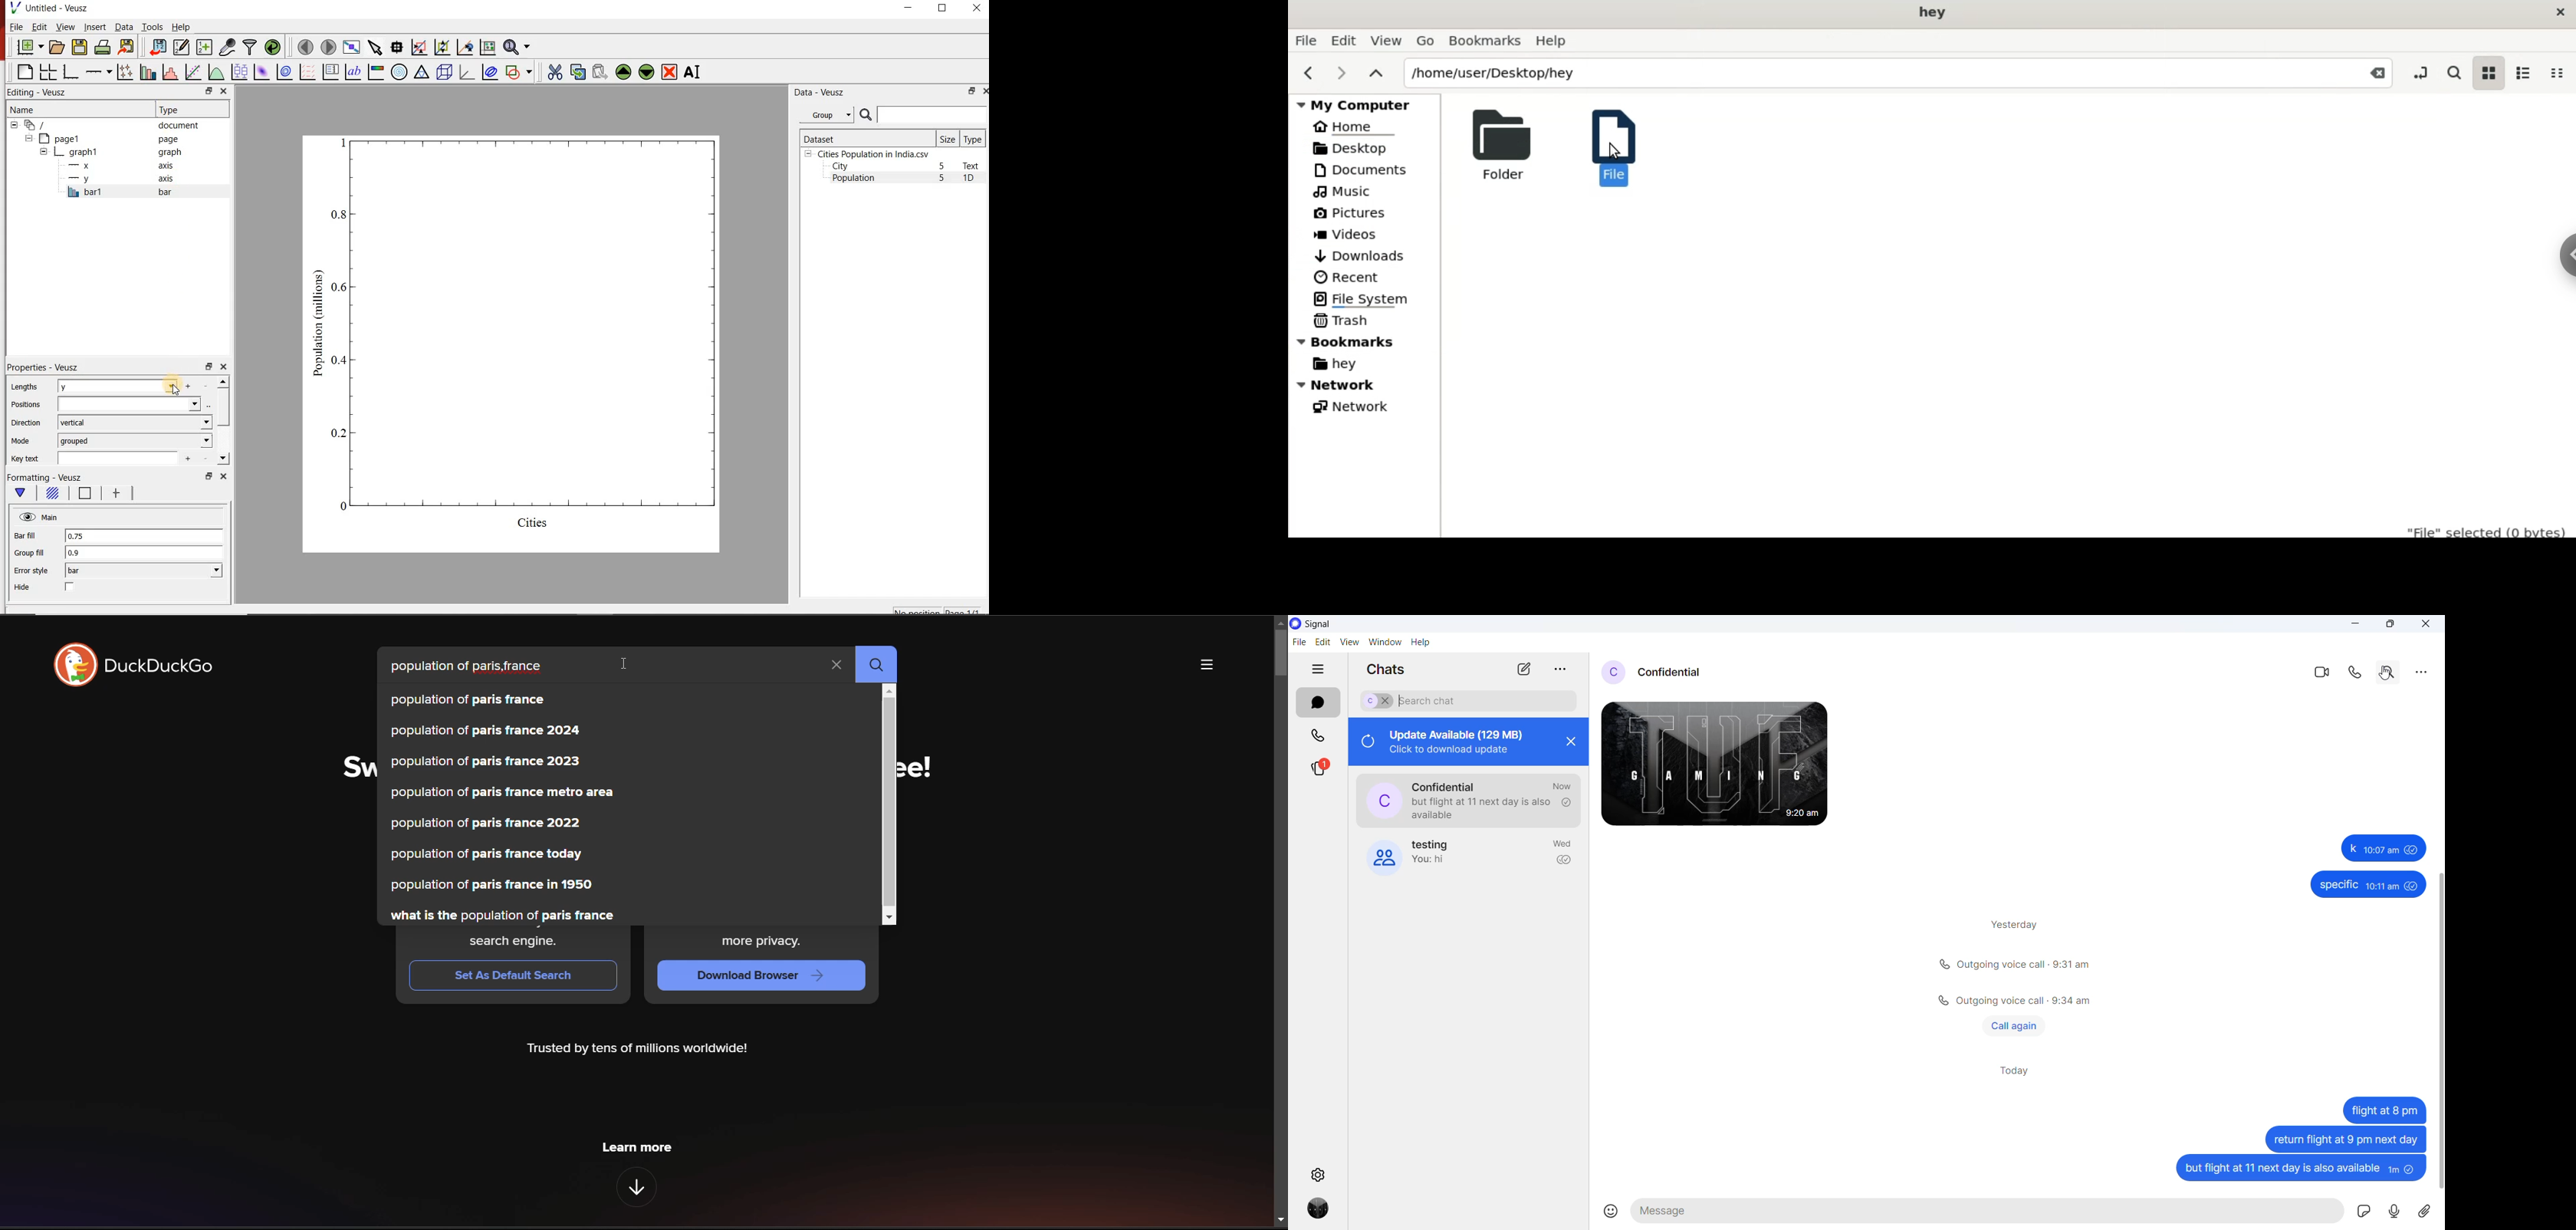 Image resolution: width=2576 pixels, height=1232 pixels. What do you see at coordinates (272, 47) in the screenshot?
I see `reload linked datasets` at bounding box center [272, 47].